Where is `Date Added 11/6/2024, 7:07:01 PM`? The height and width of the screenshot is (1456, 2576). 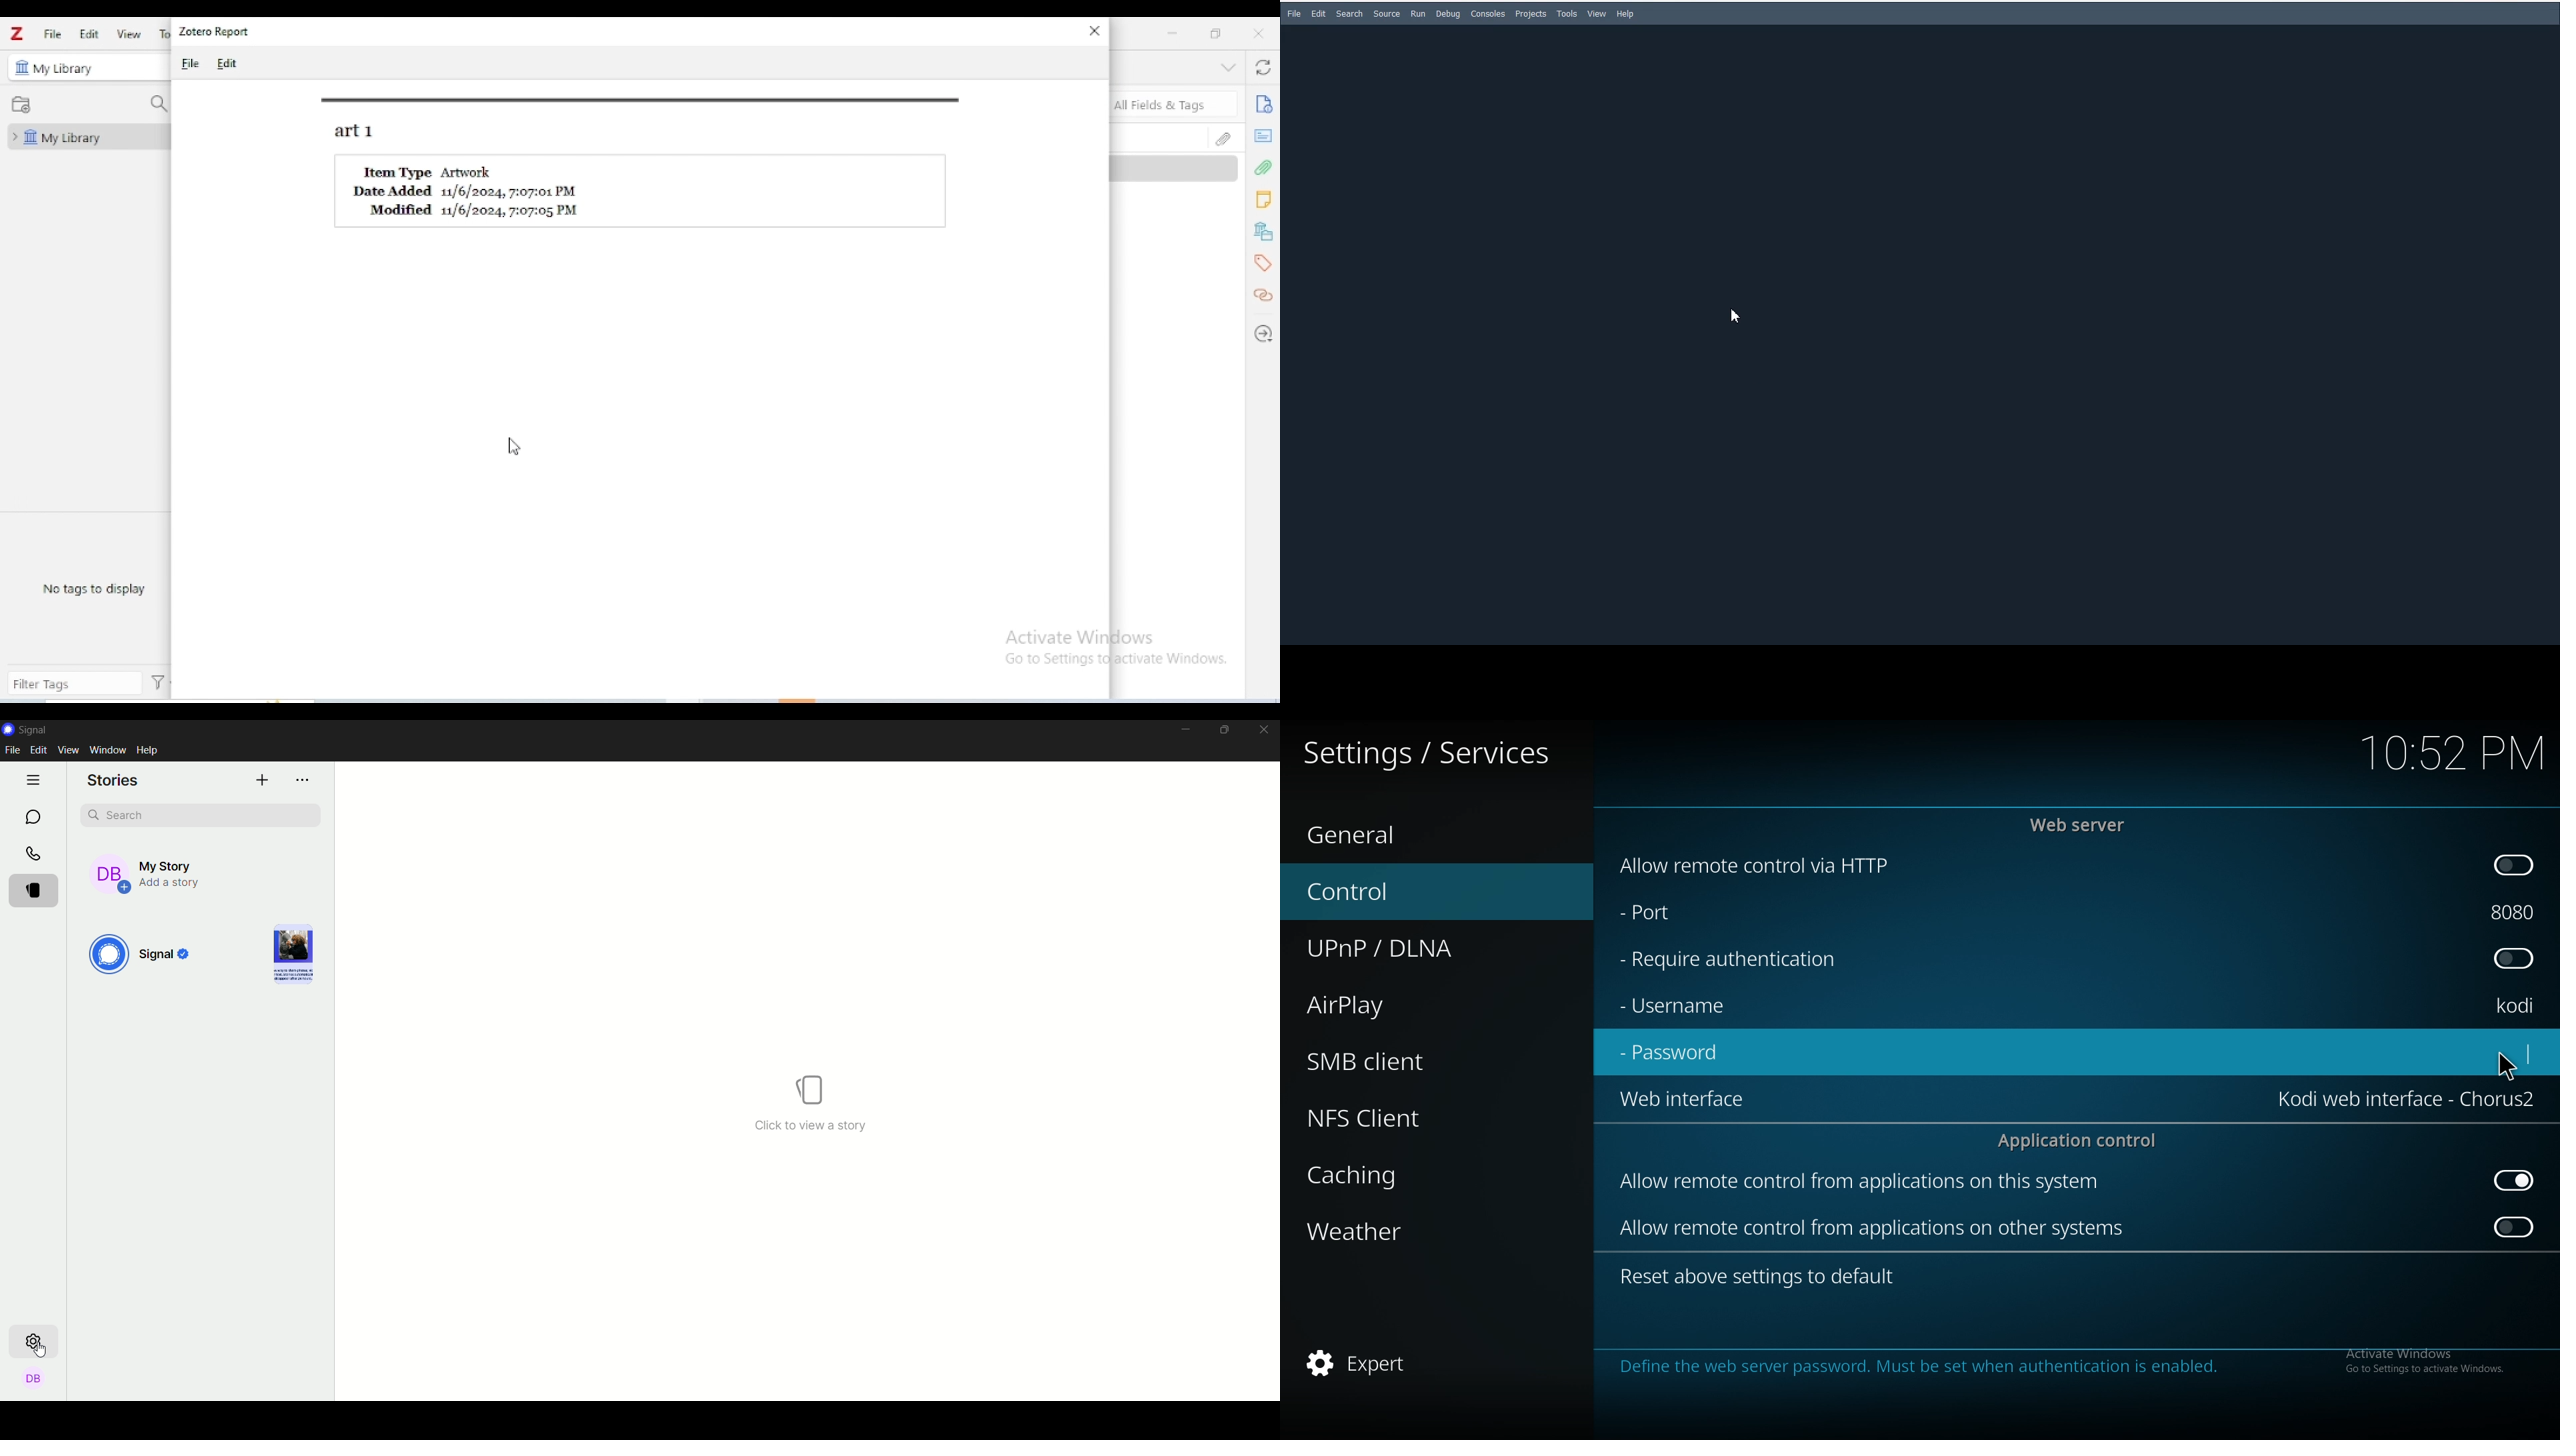 Date Added 11/6/2024, 7:07:01 PM is located at coordinates (467, 192).